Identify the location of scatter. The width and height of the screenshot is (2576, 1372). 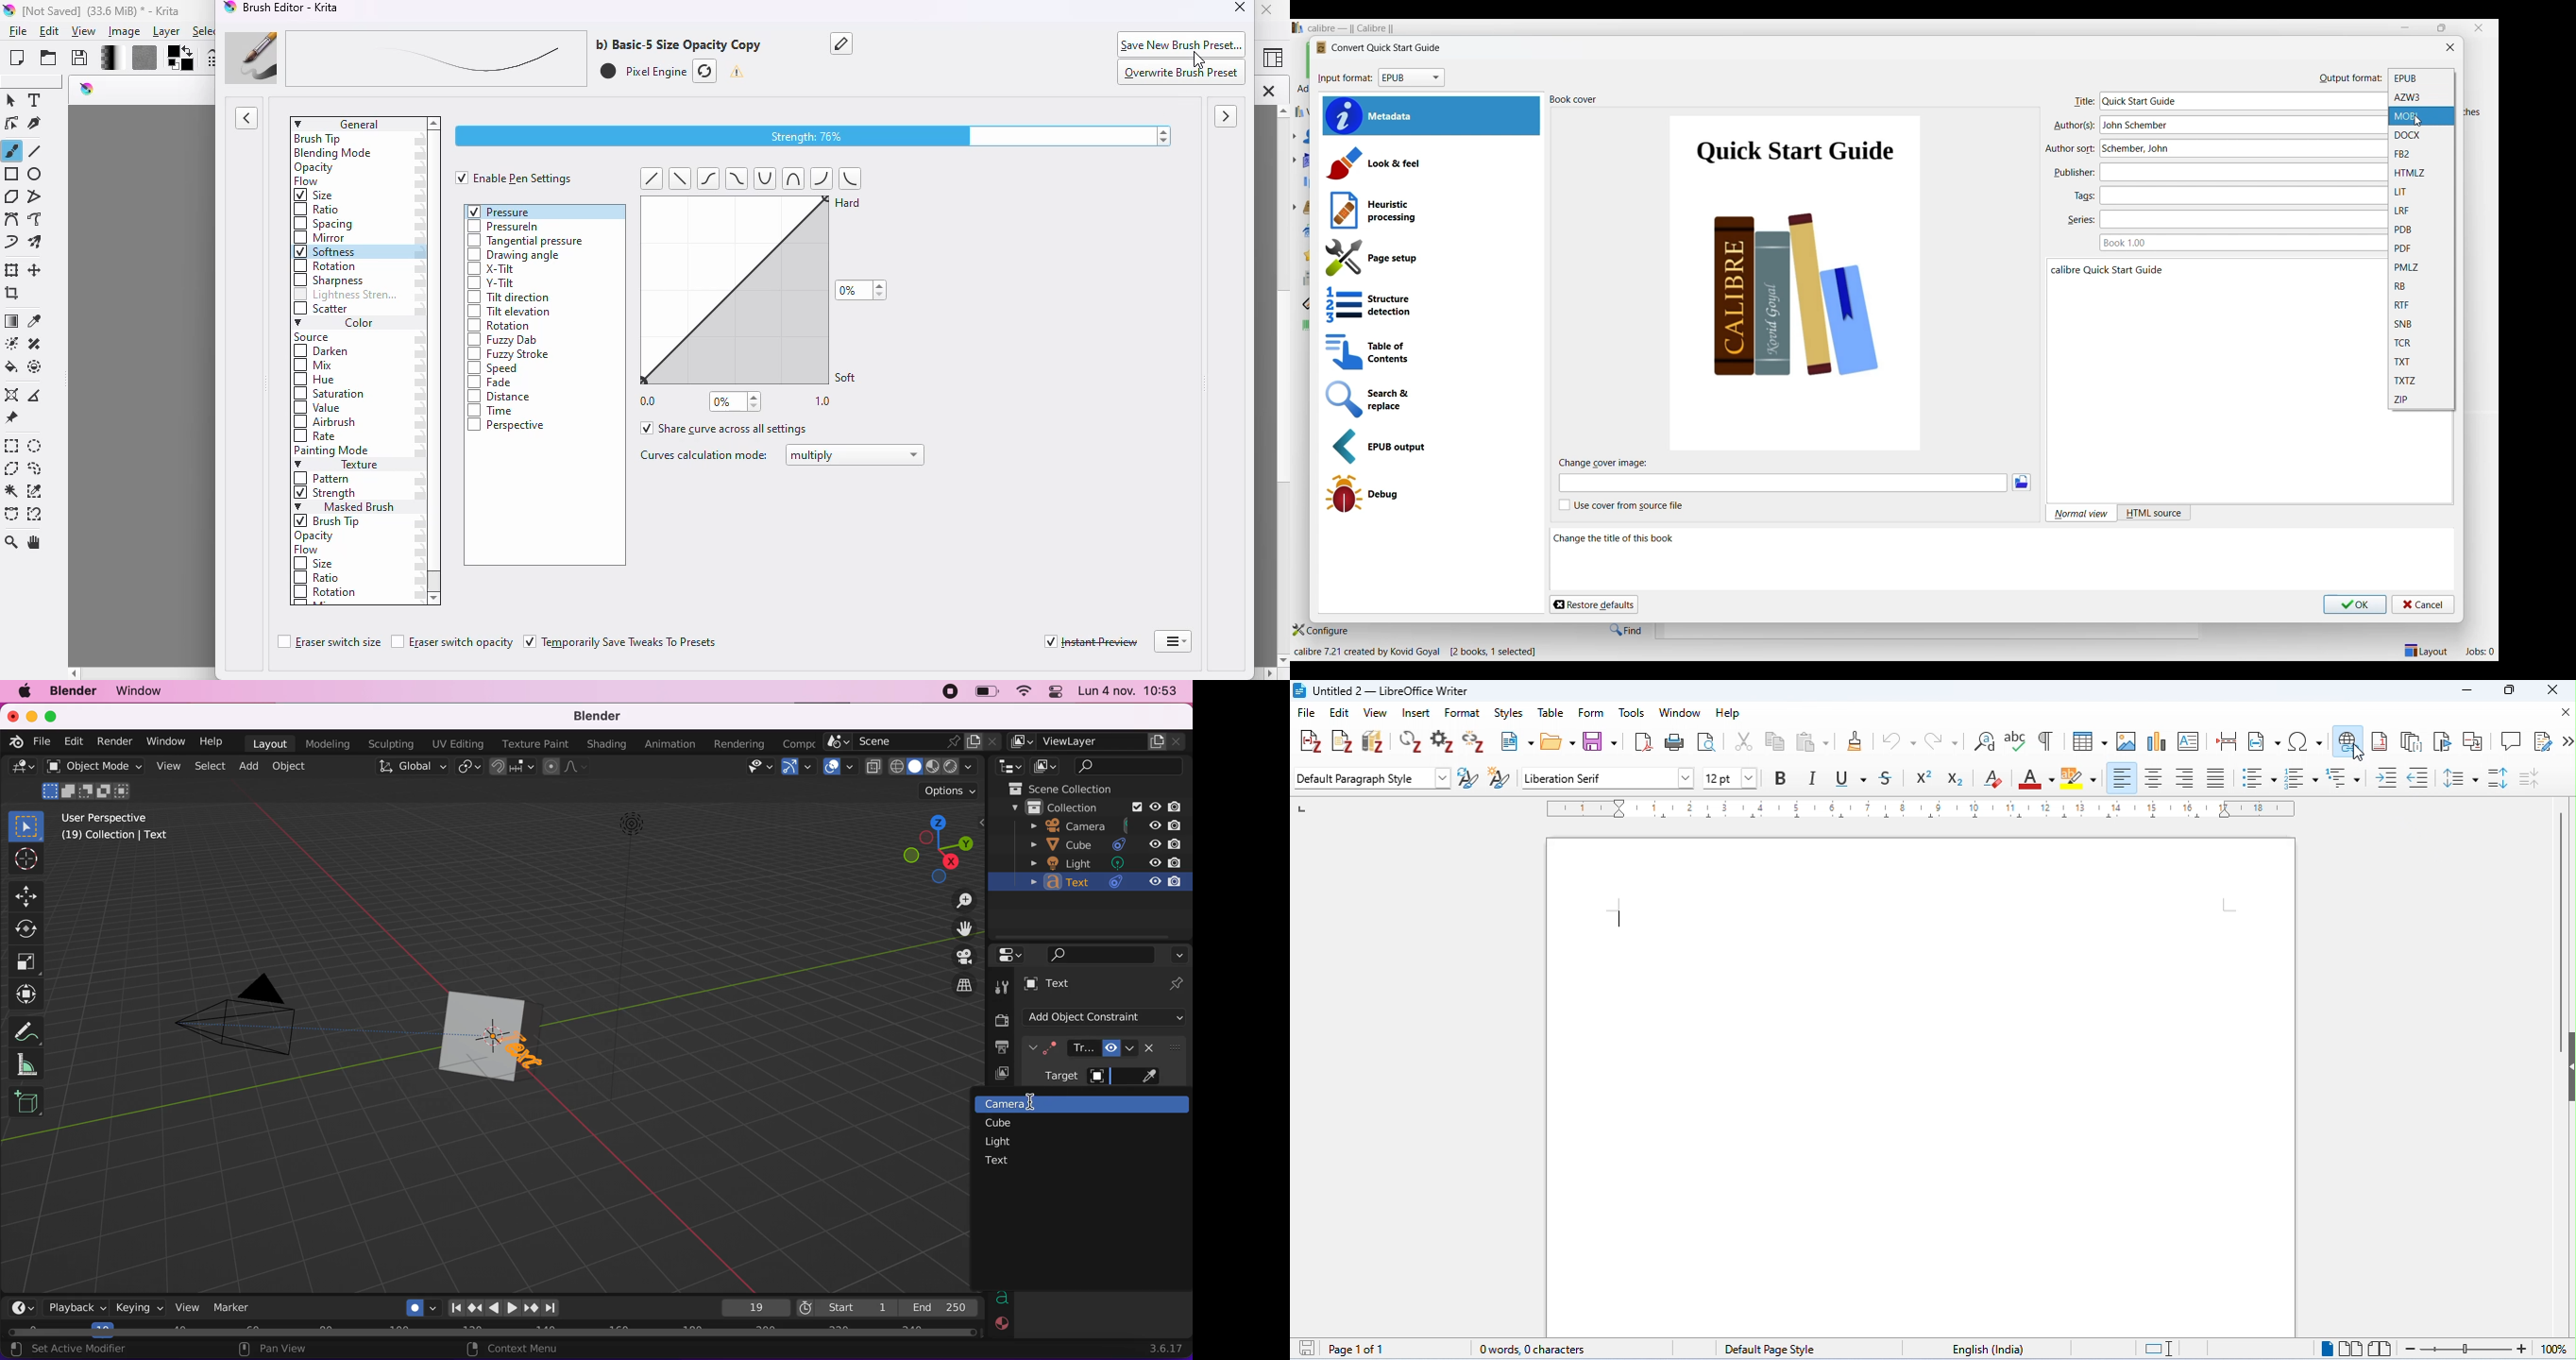
(322, 310).